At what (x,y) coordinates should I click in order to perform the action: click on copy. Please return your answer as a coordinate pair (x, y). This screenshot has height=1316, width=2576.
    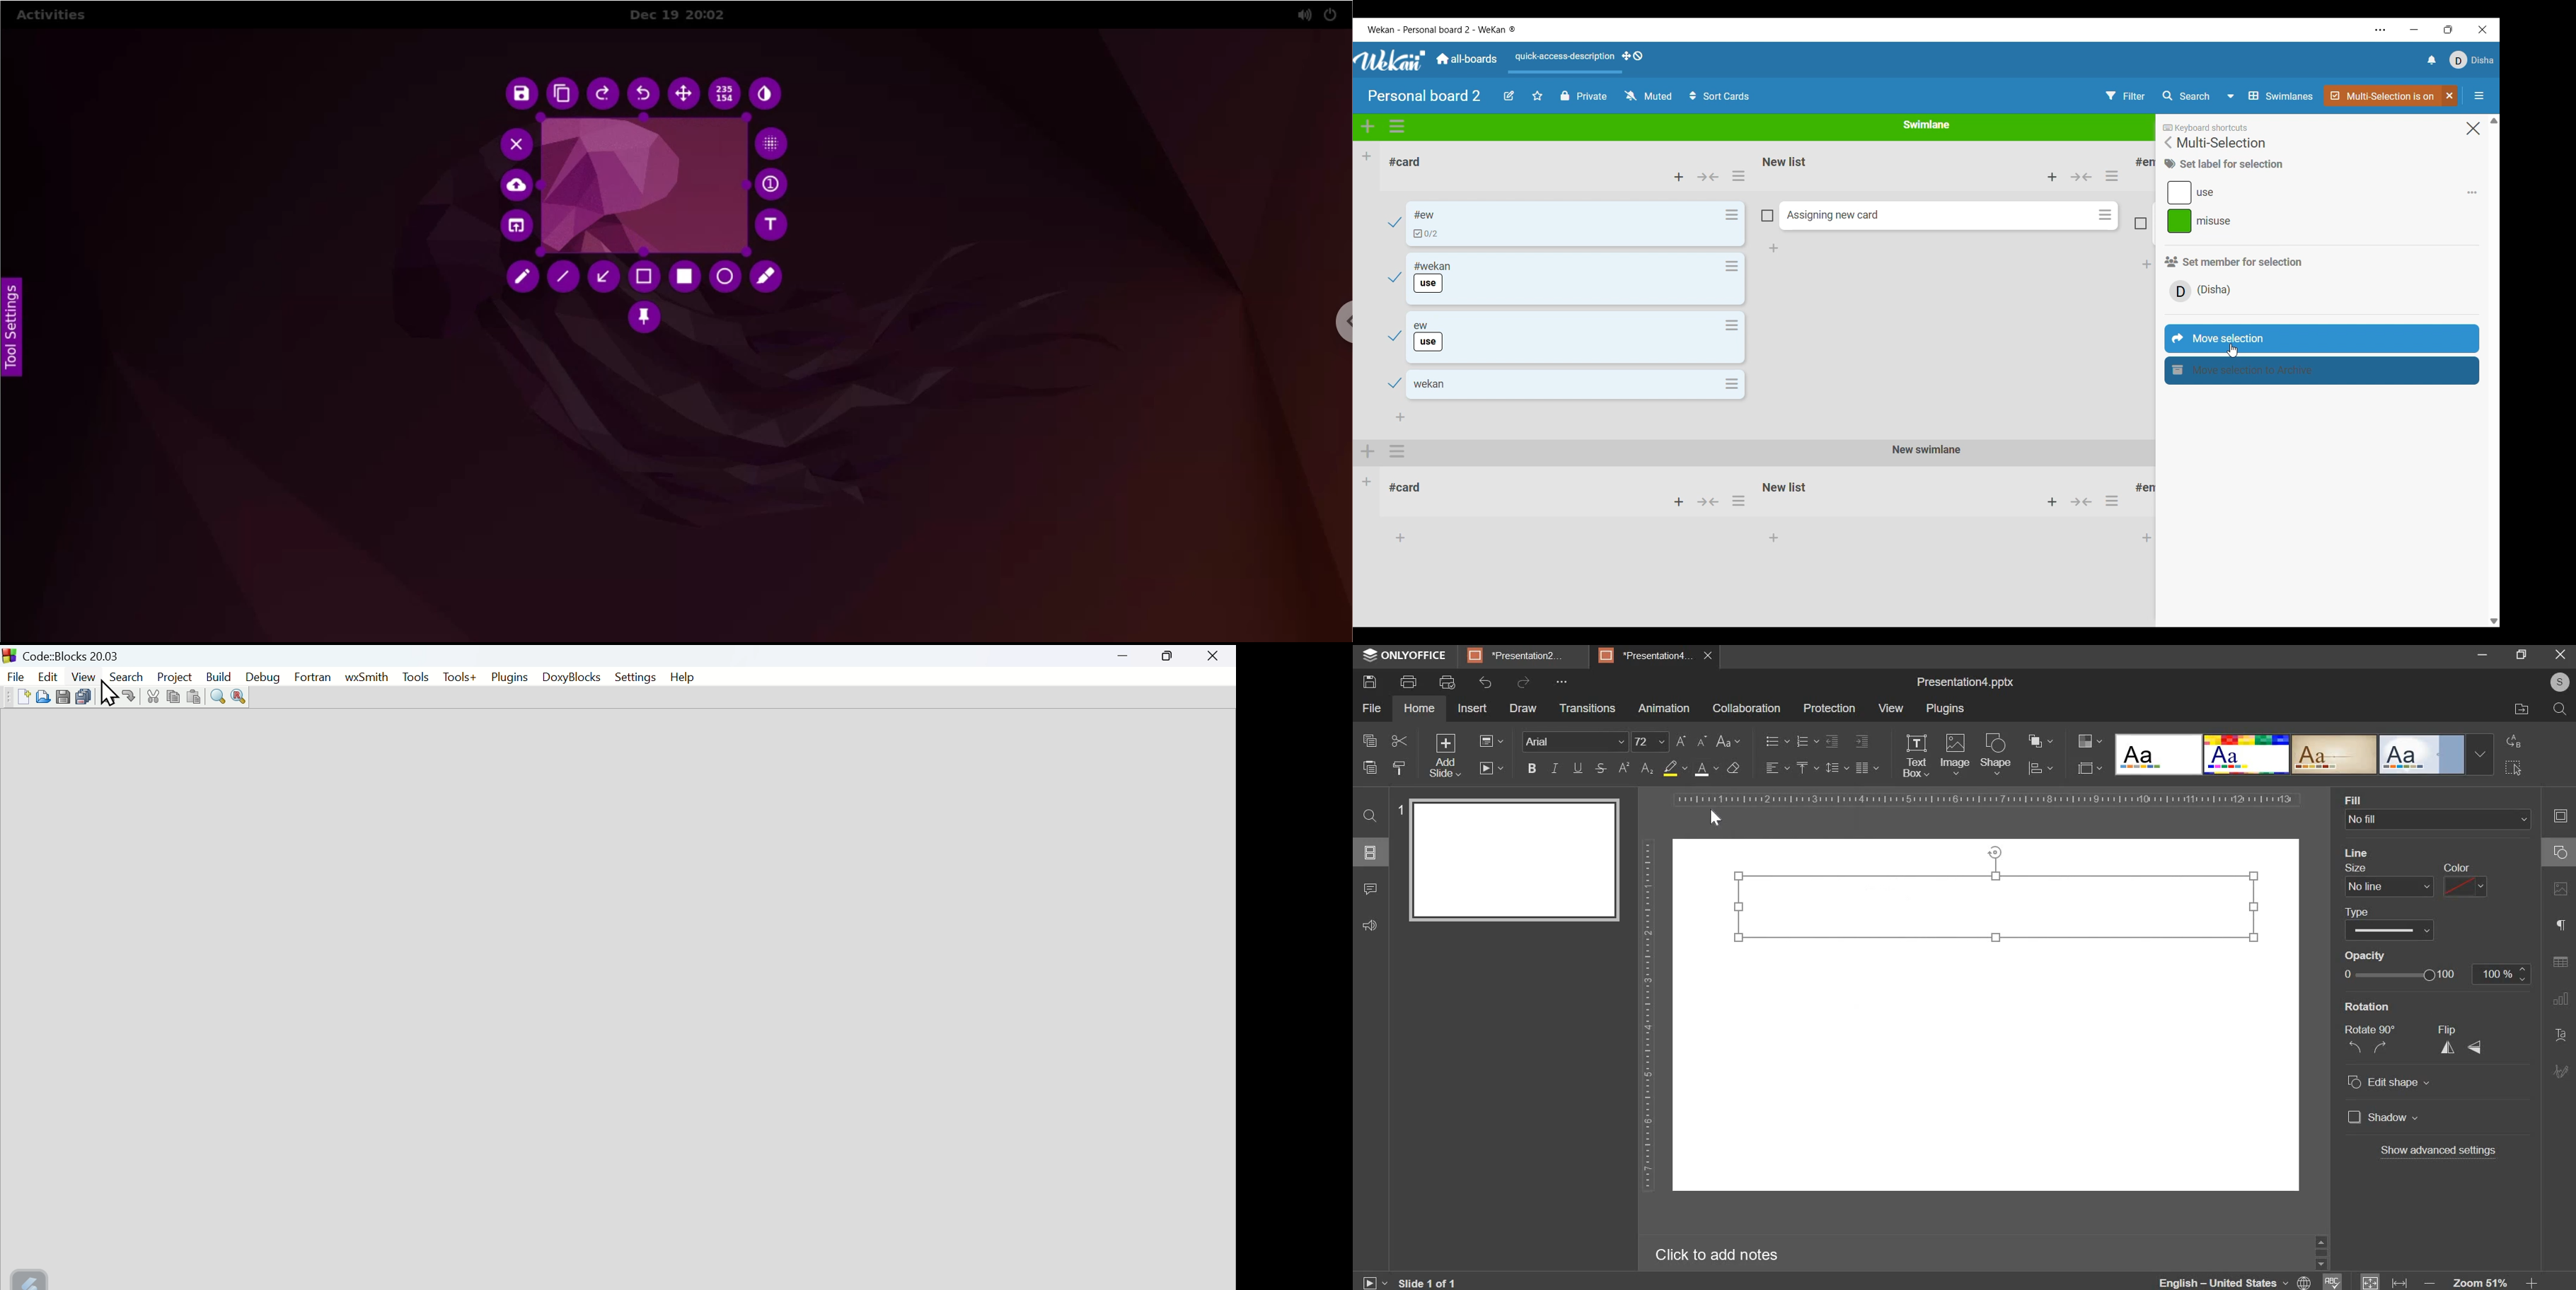
    Looking at the image, I should click on (1369, 743).